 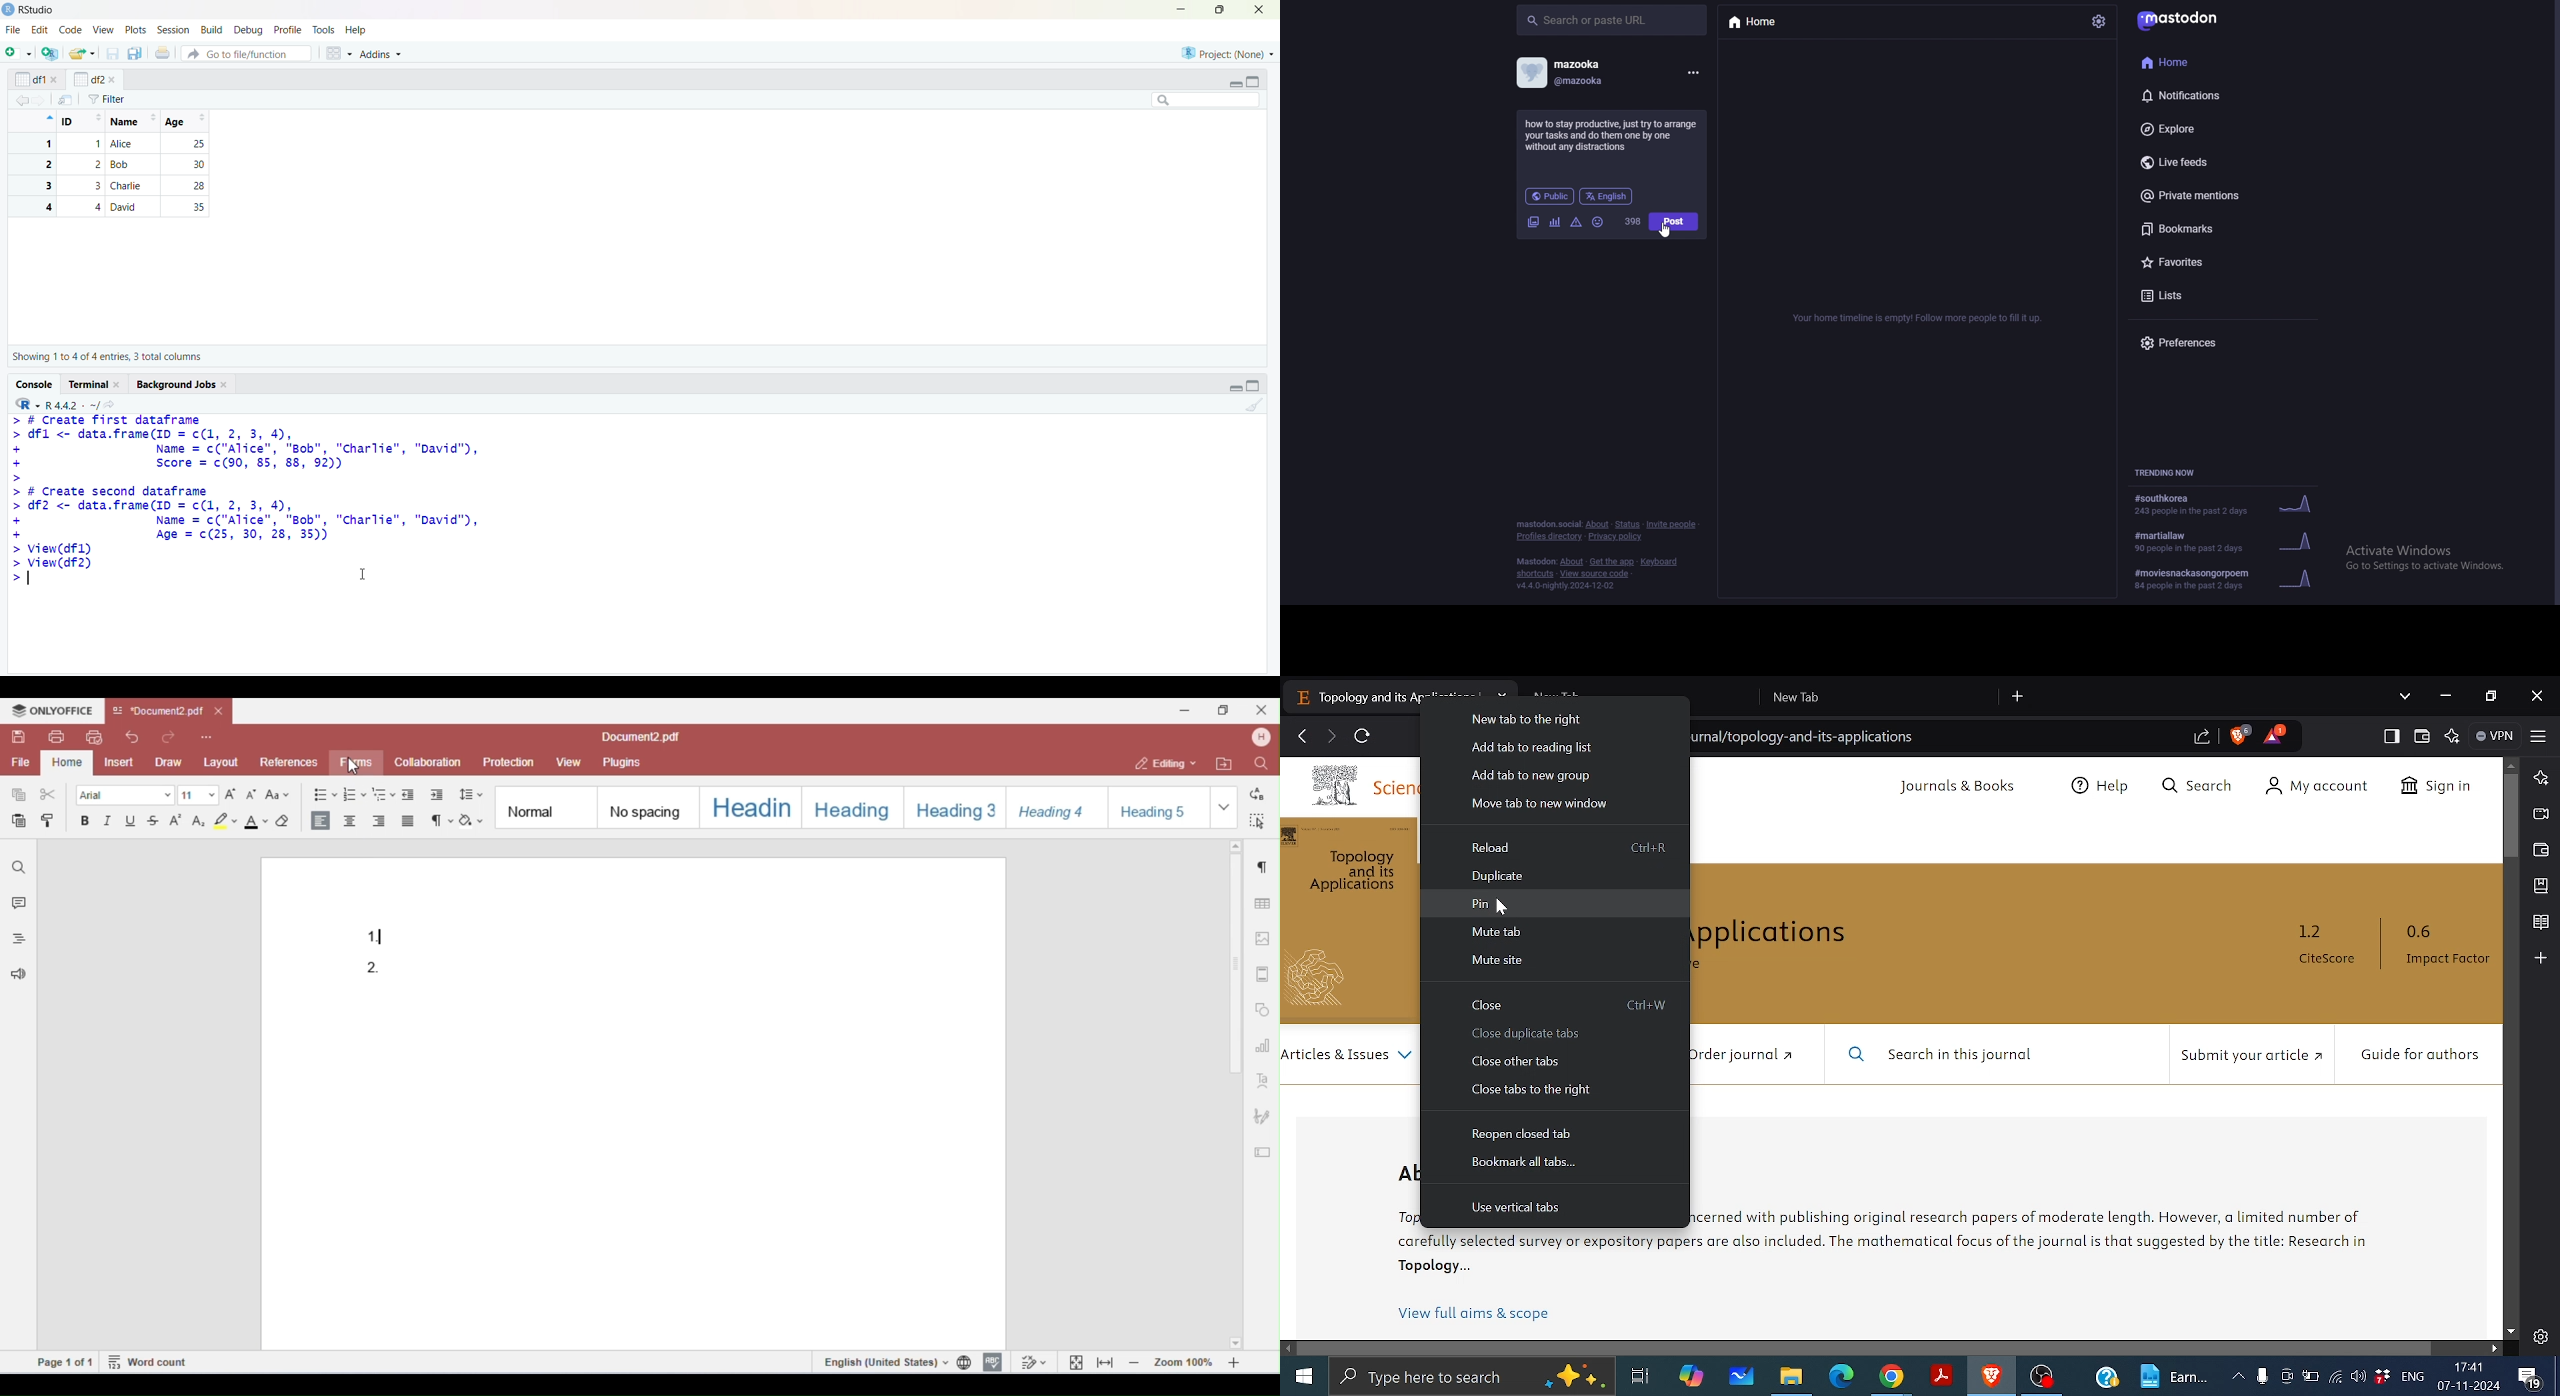 I want to click on open file location, so click(x=1227, y=765).